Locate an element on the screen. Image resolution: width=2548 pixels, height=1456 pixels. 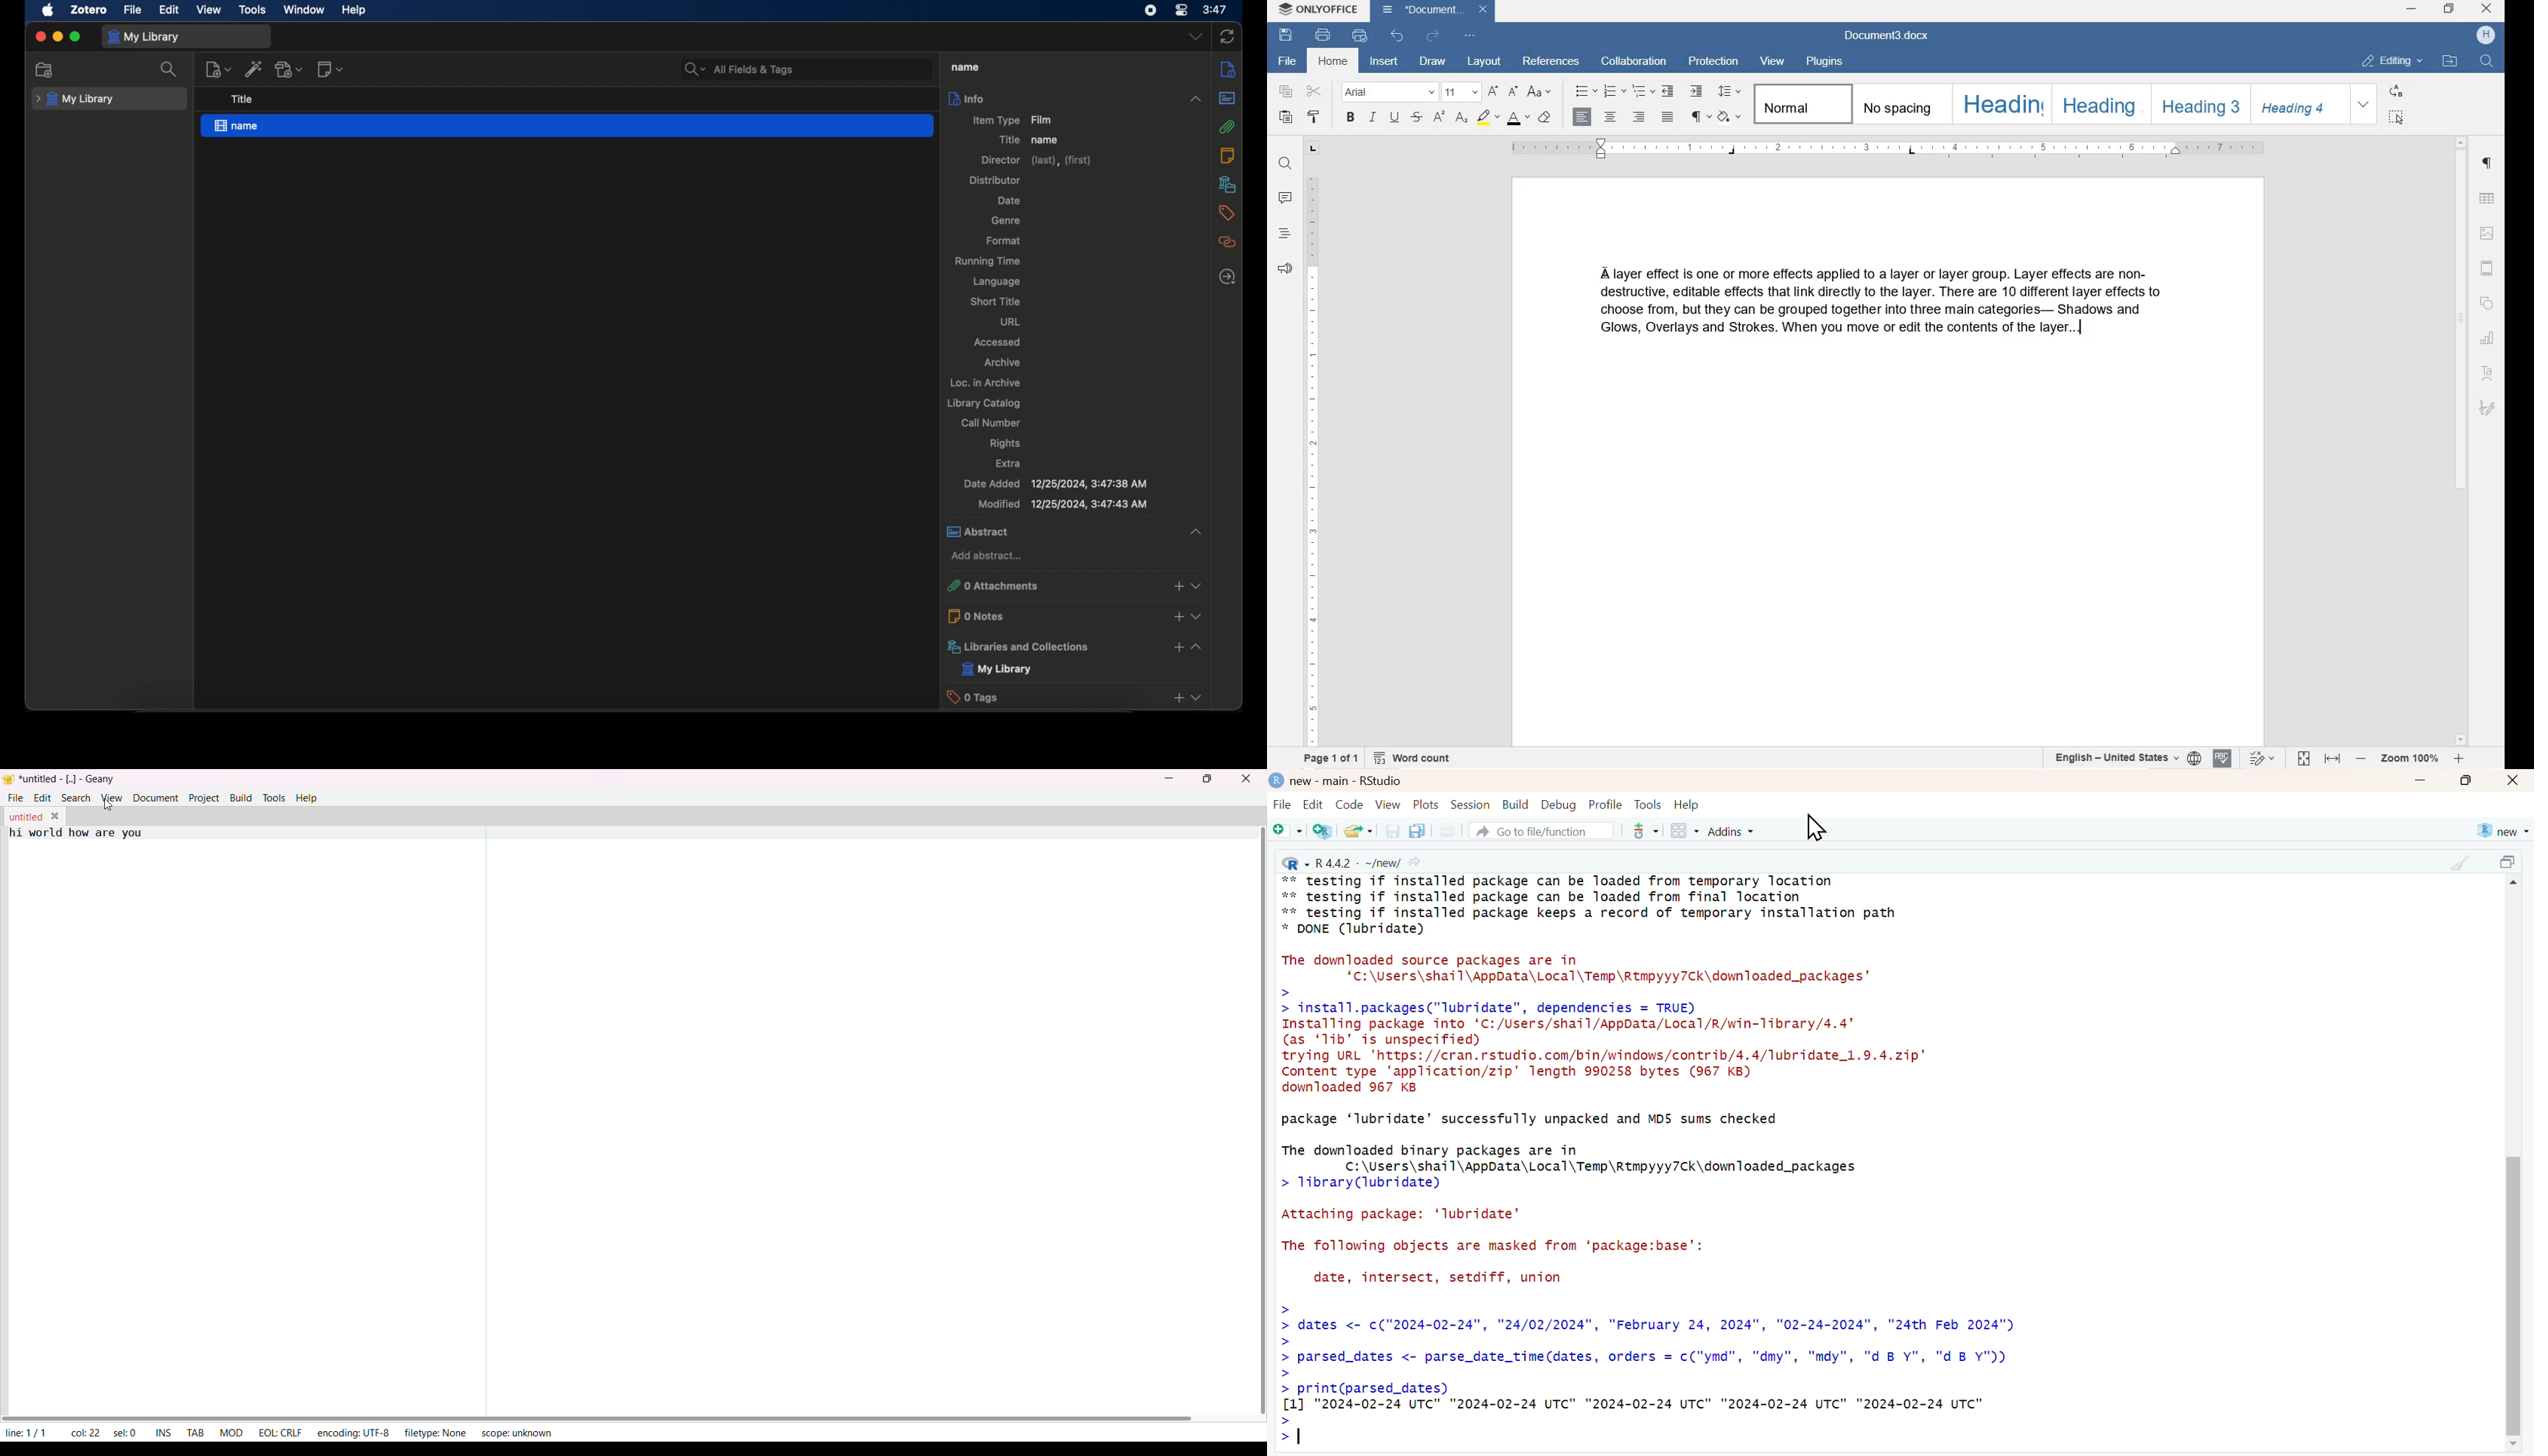
HEADING 1 is located at coordinates (2001, 103).